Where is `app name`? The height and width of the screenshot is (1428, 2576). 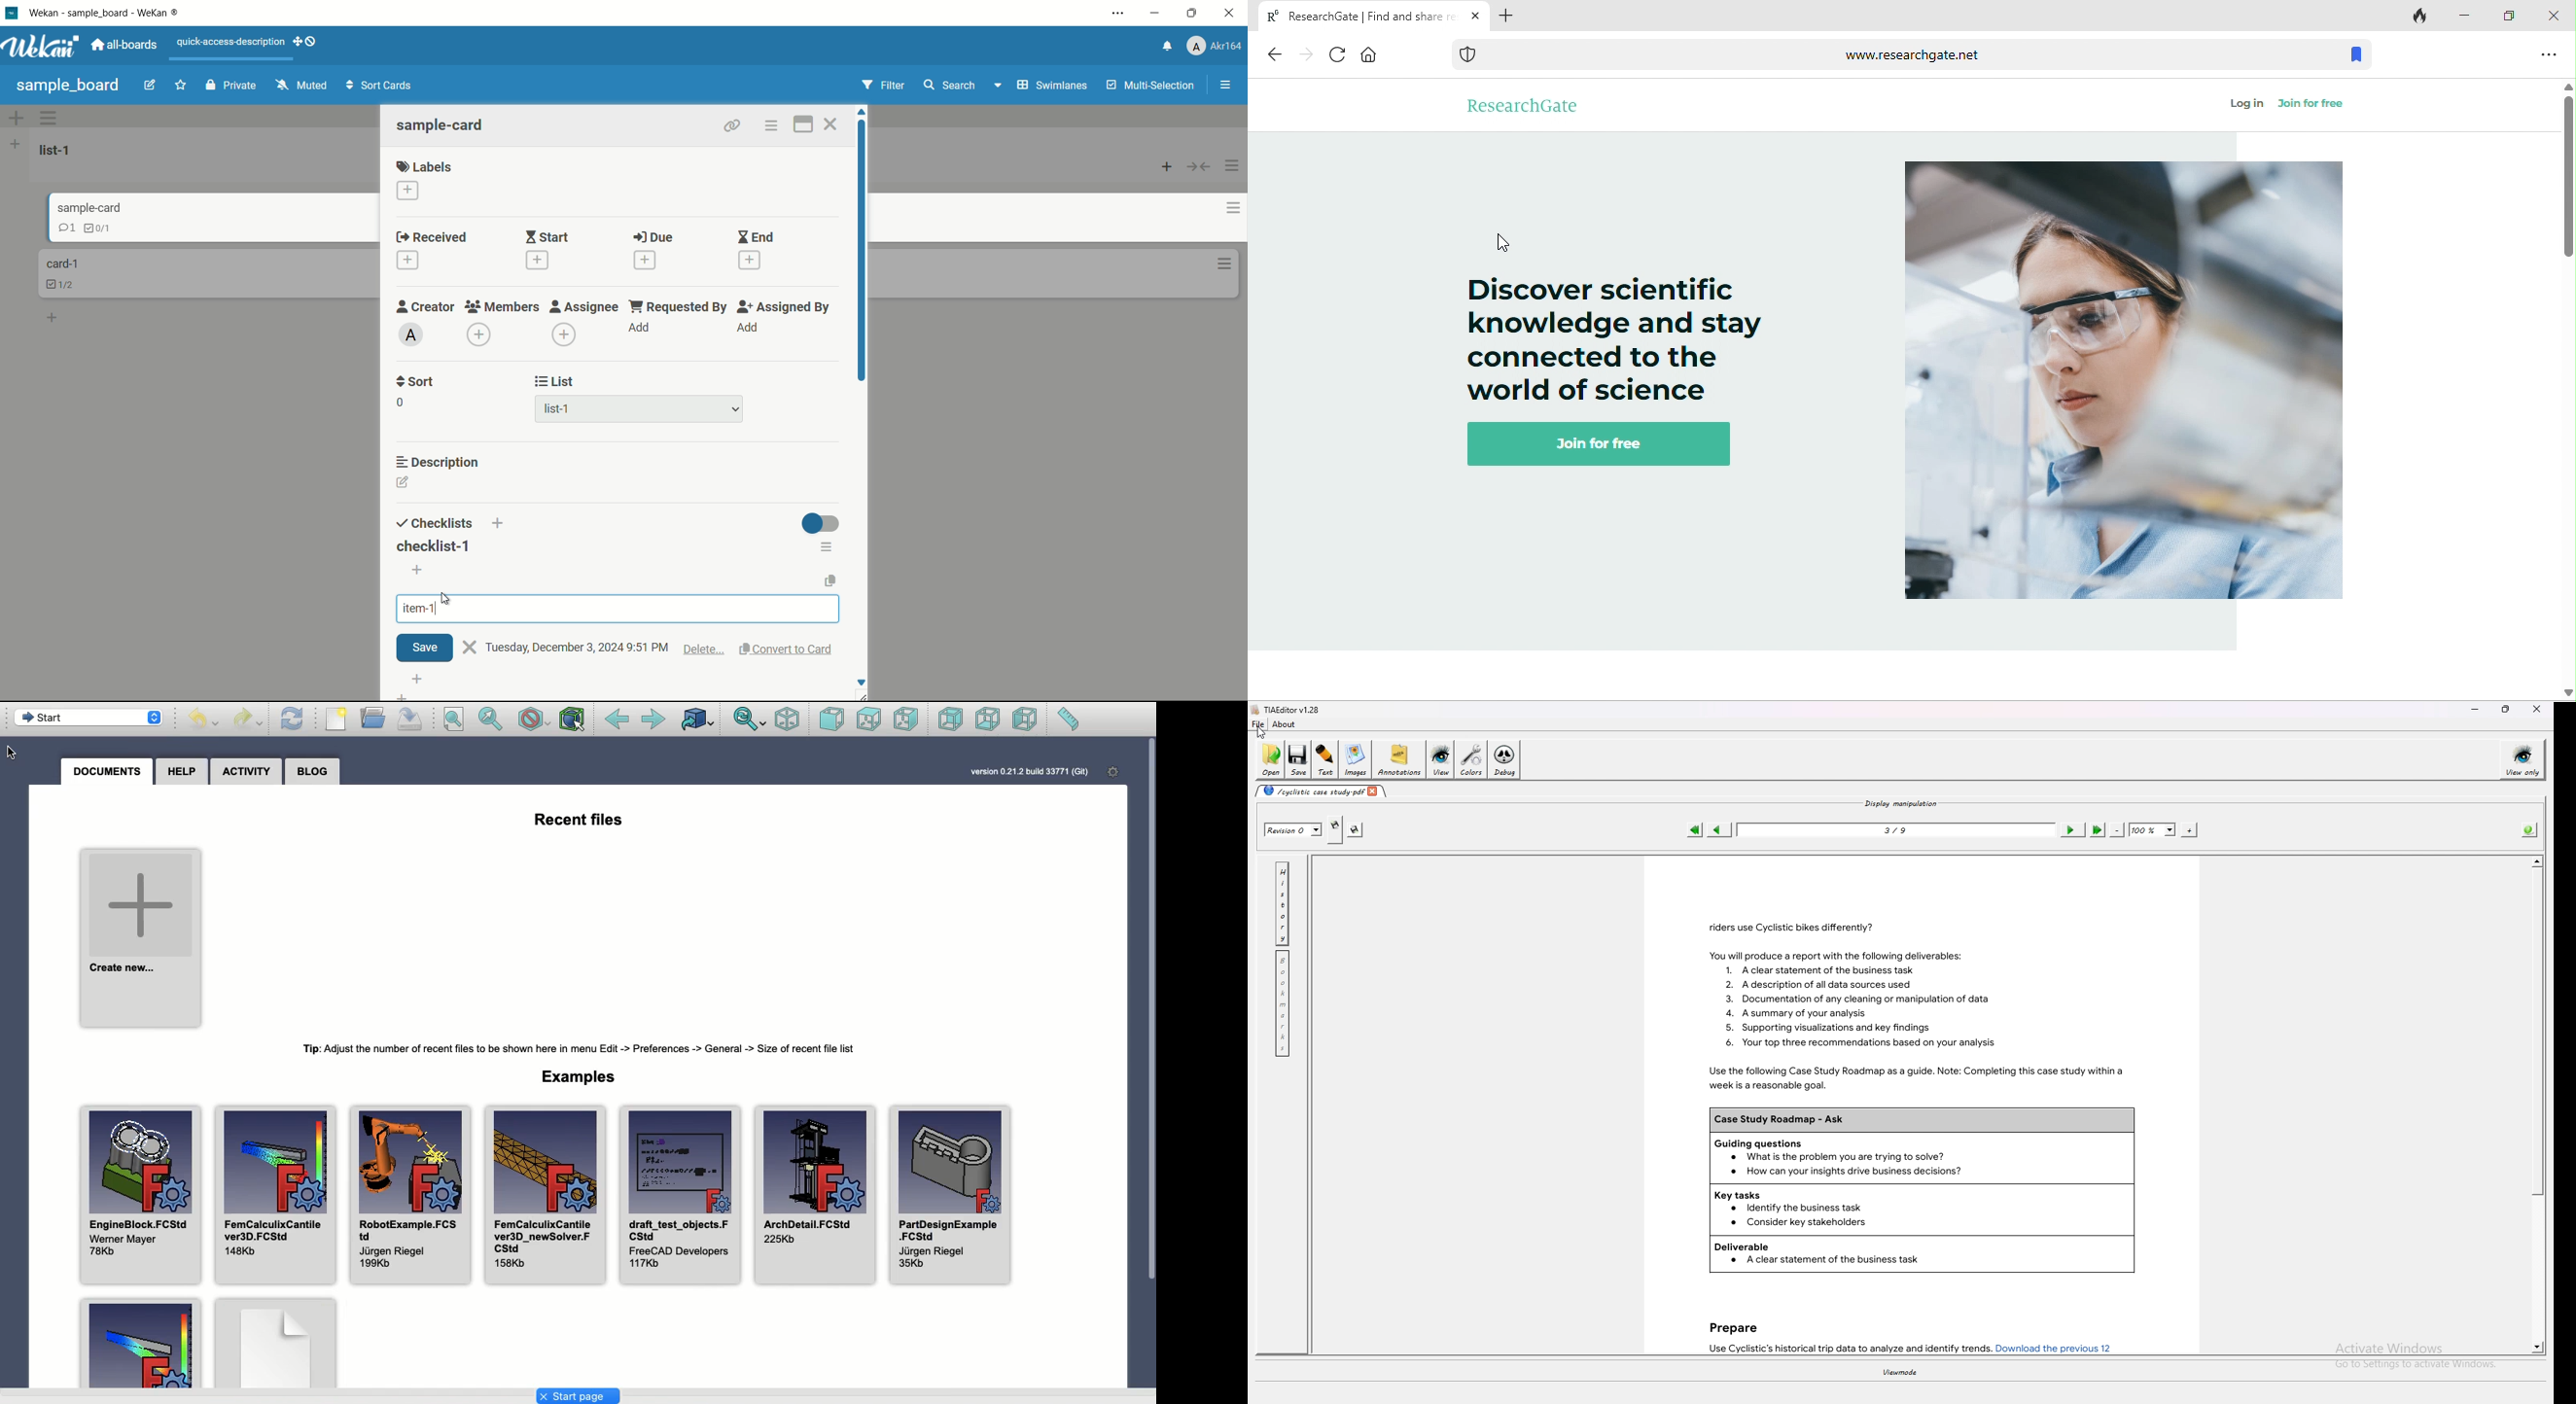
app name is located at coordinates (103, 12).